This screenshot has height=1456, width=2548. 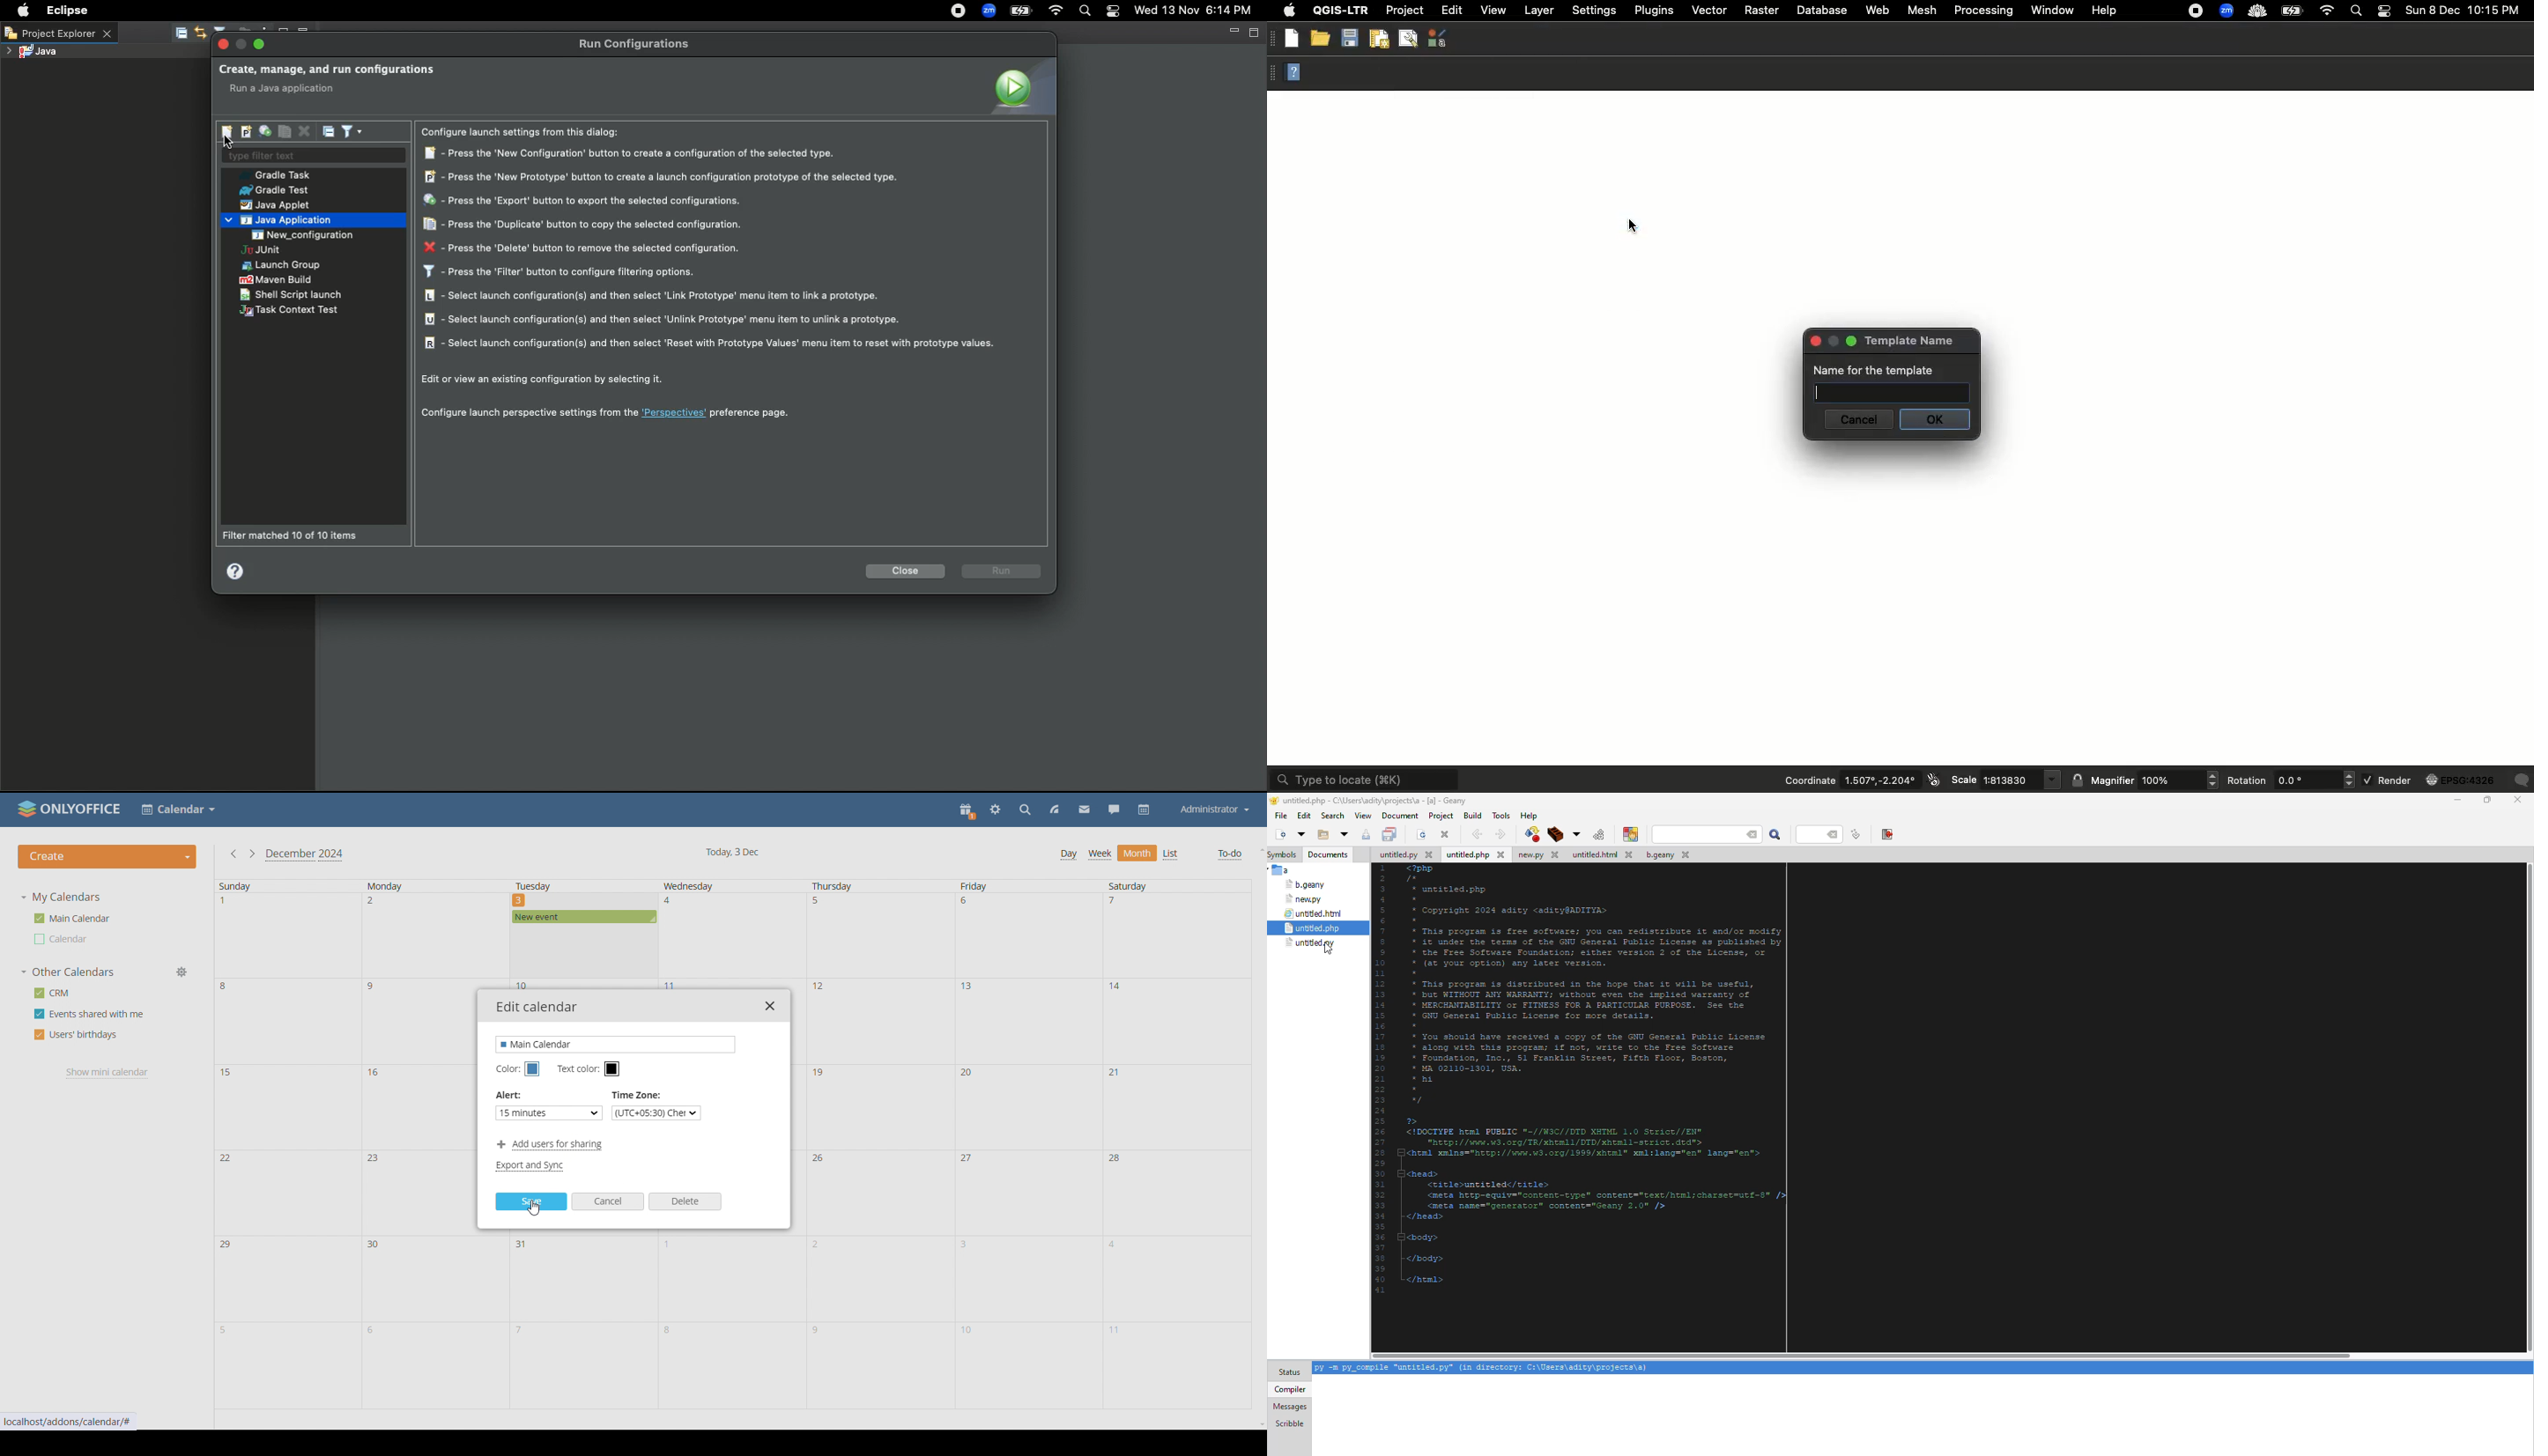 I want to click on lock, so click(x=2079, y=780).